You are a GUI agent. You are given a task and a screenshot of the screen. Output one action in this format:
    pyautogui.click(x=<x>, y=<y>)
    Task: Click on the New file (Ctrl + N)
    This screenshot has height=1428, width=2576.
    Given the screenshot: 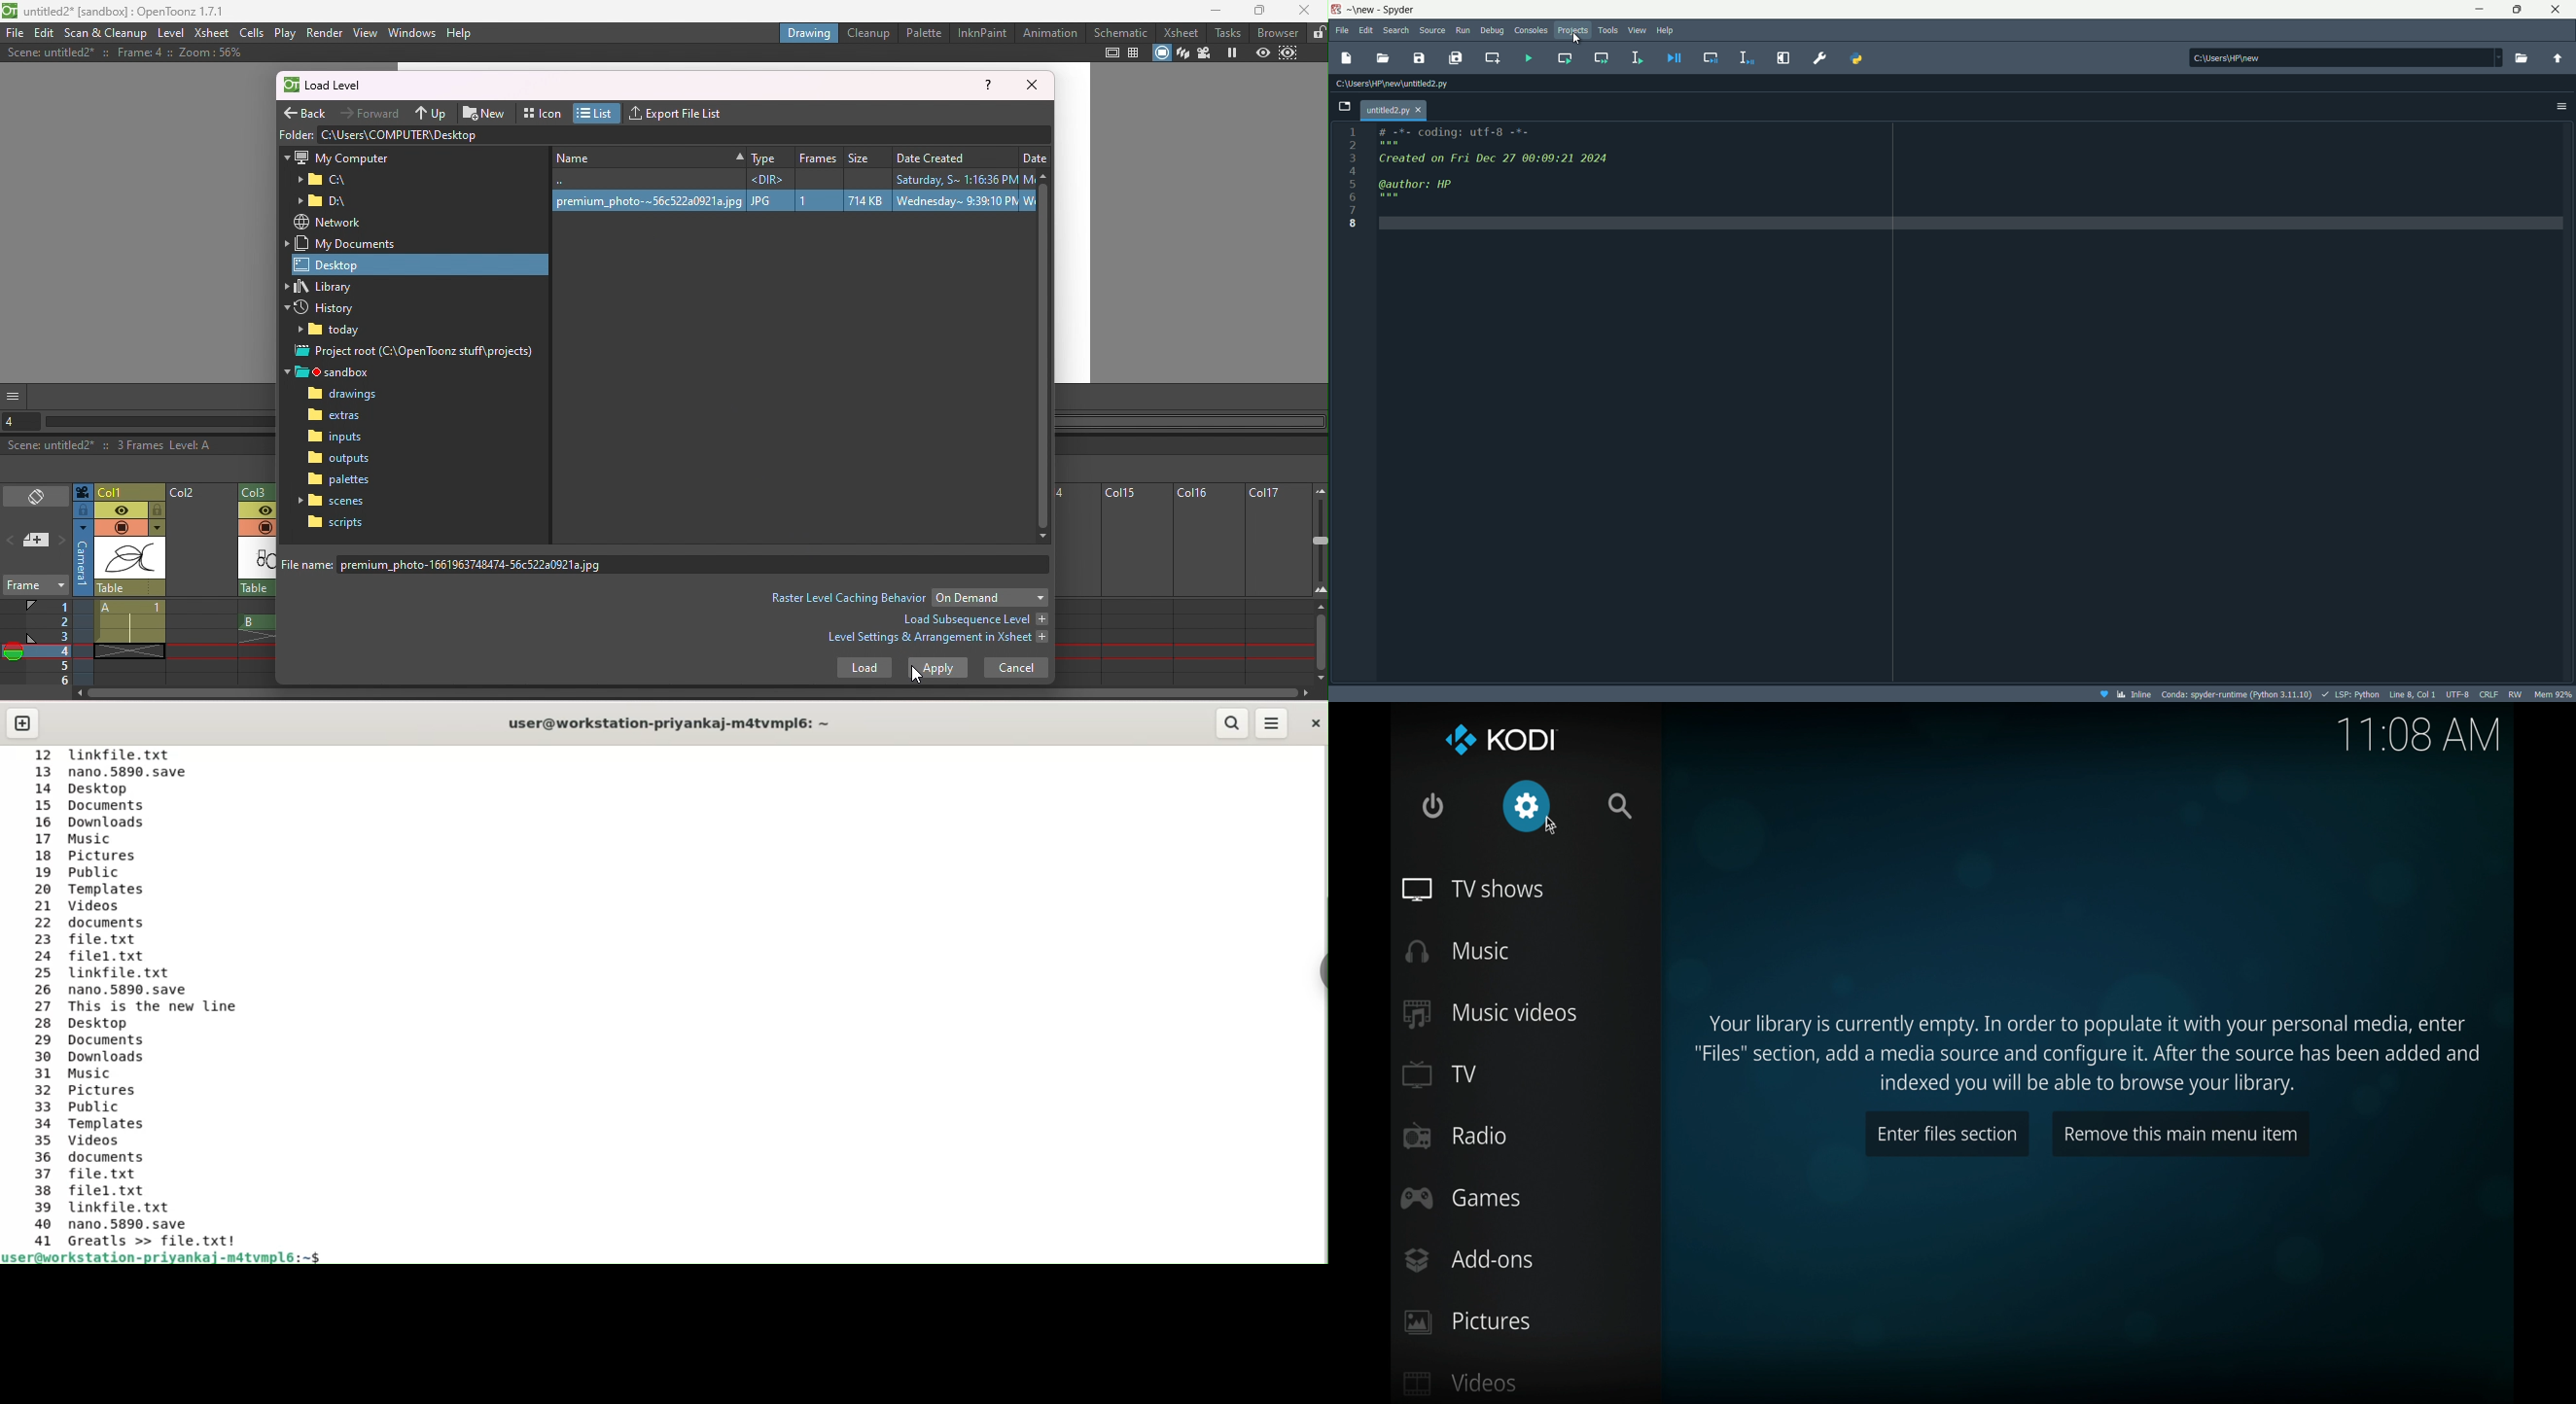 What is the action you would take?
    pyautogui.click(x=1349, y=55)
    